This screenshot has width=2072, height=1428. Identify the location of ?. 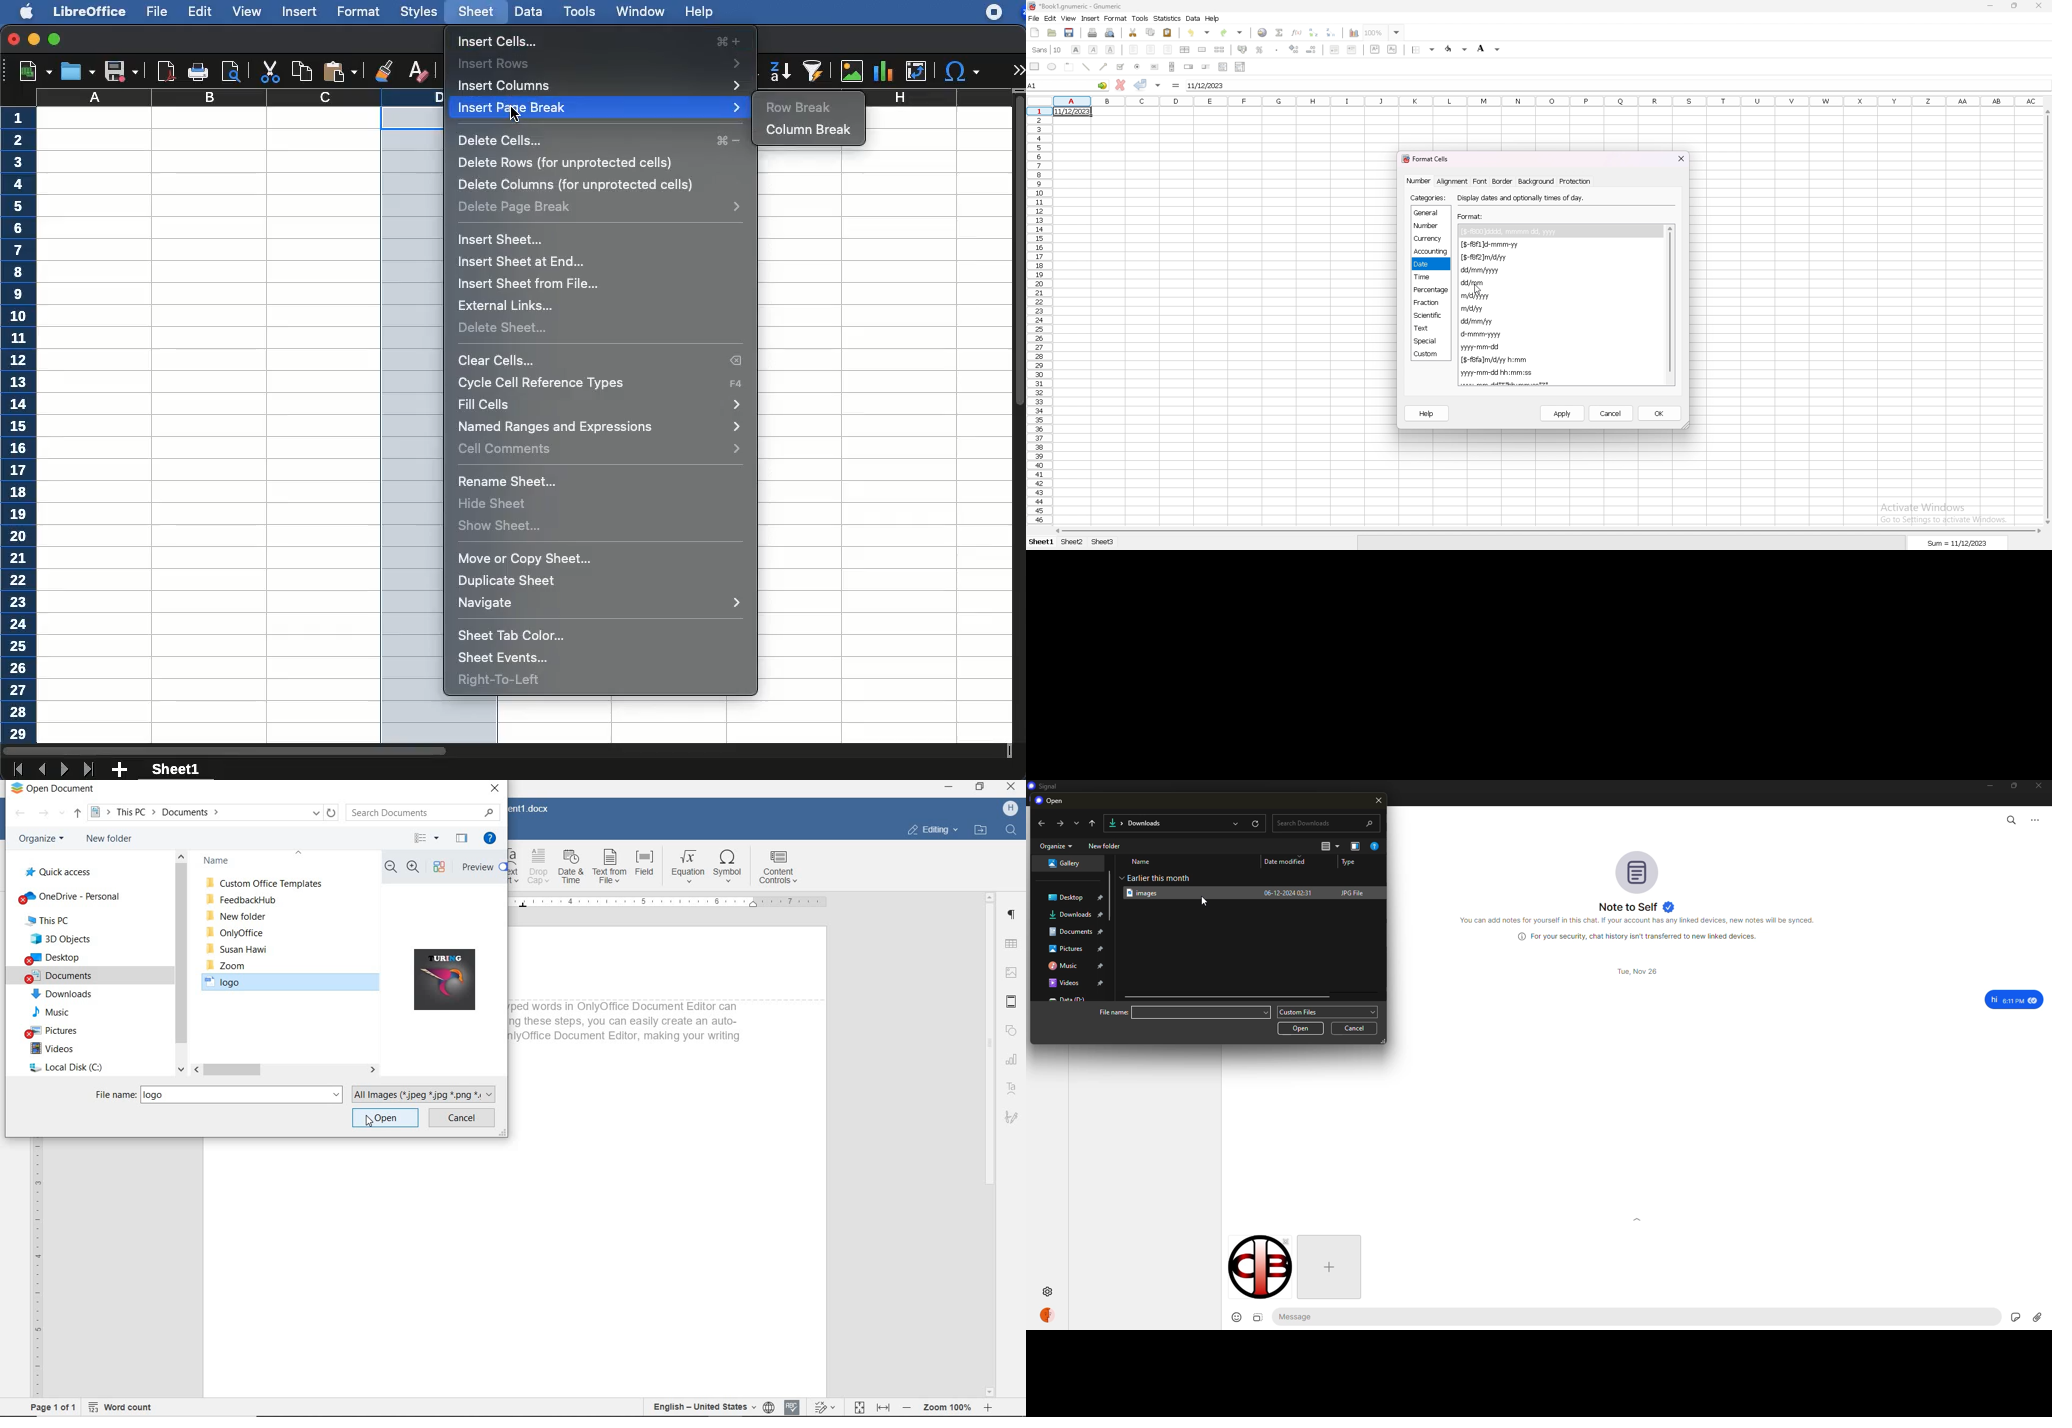
(1377, 846).